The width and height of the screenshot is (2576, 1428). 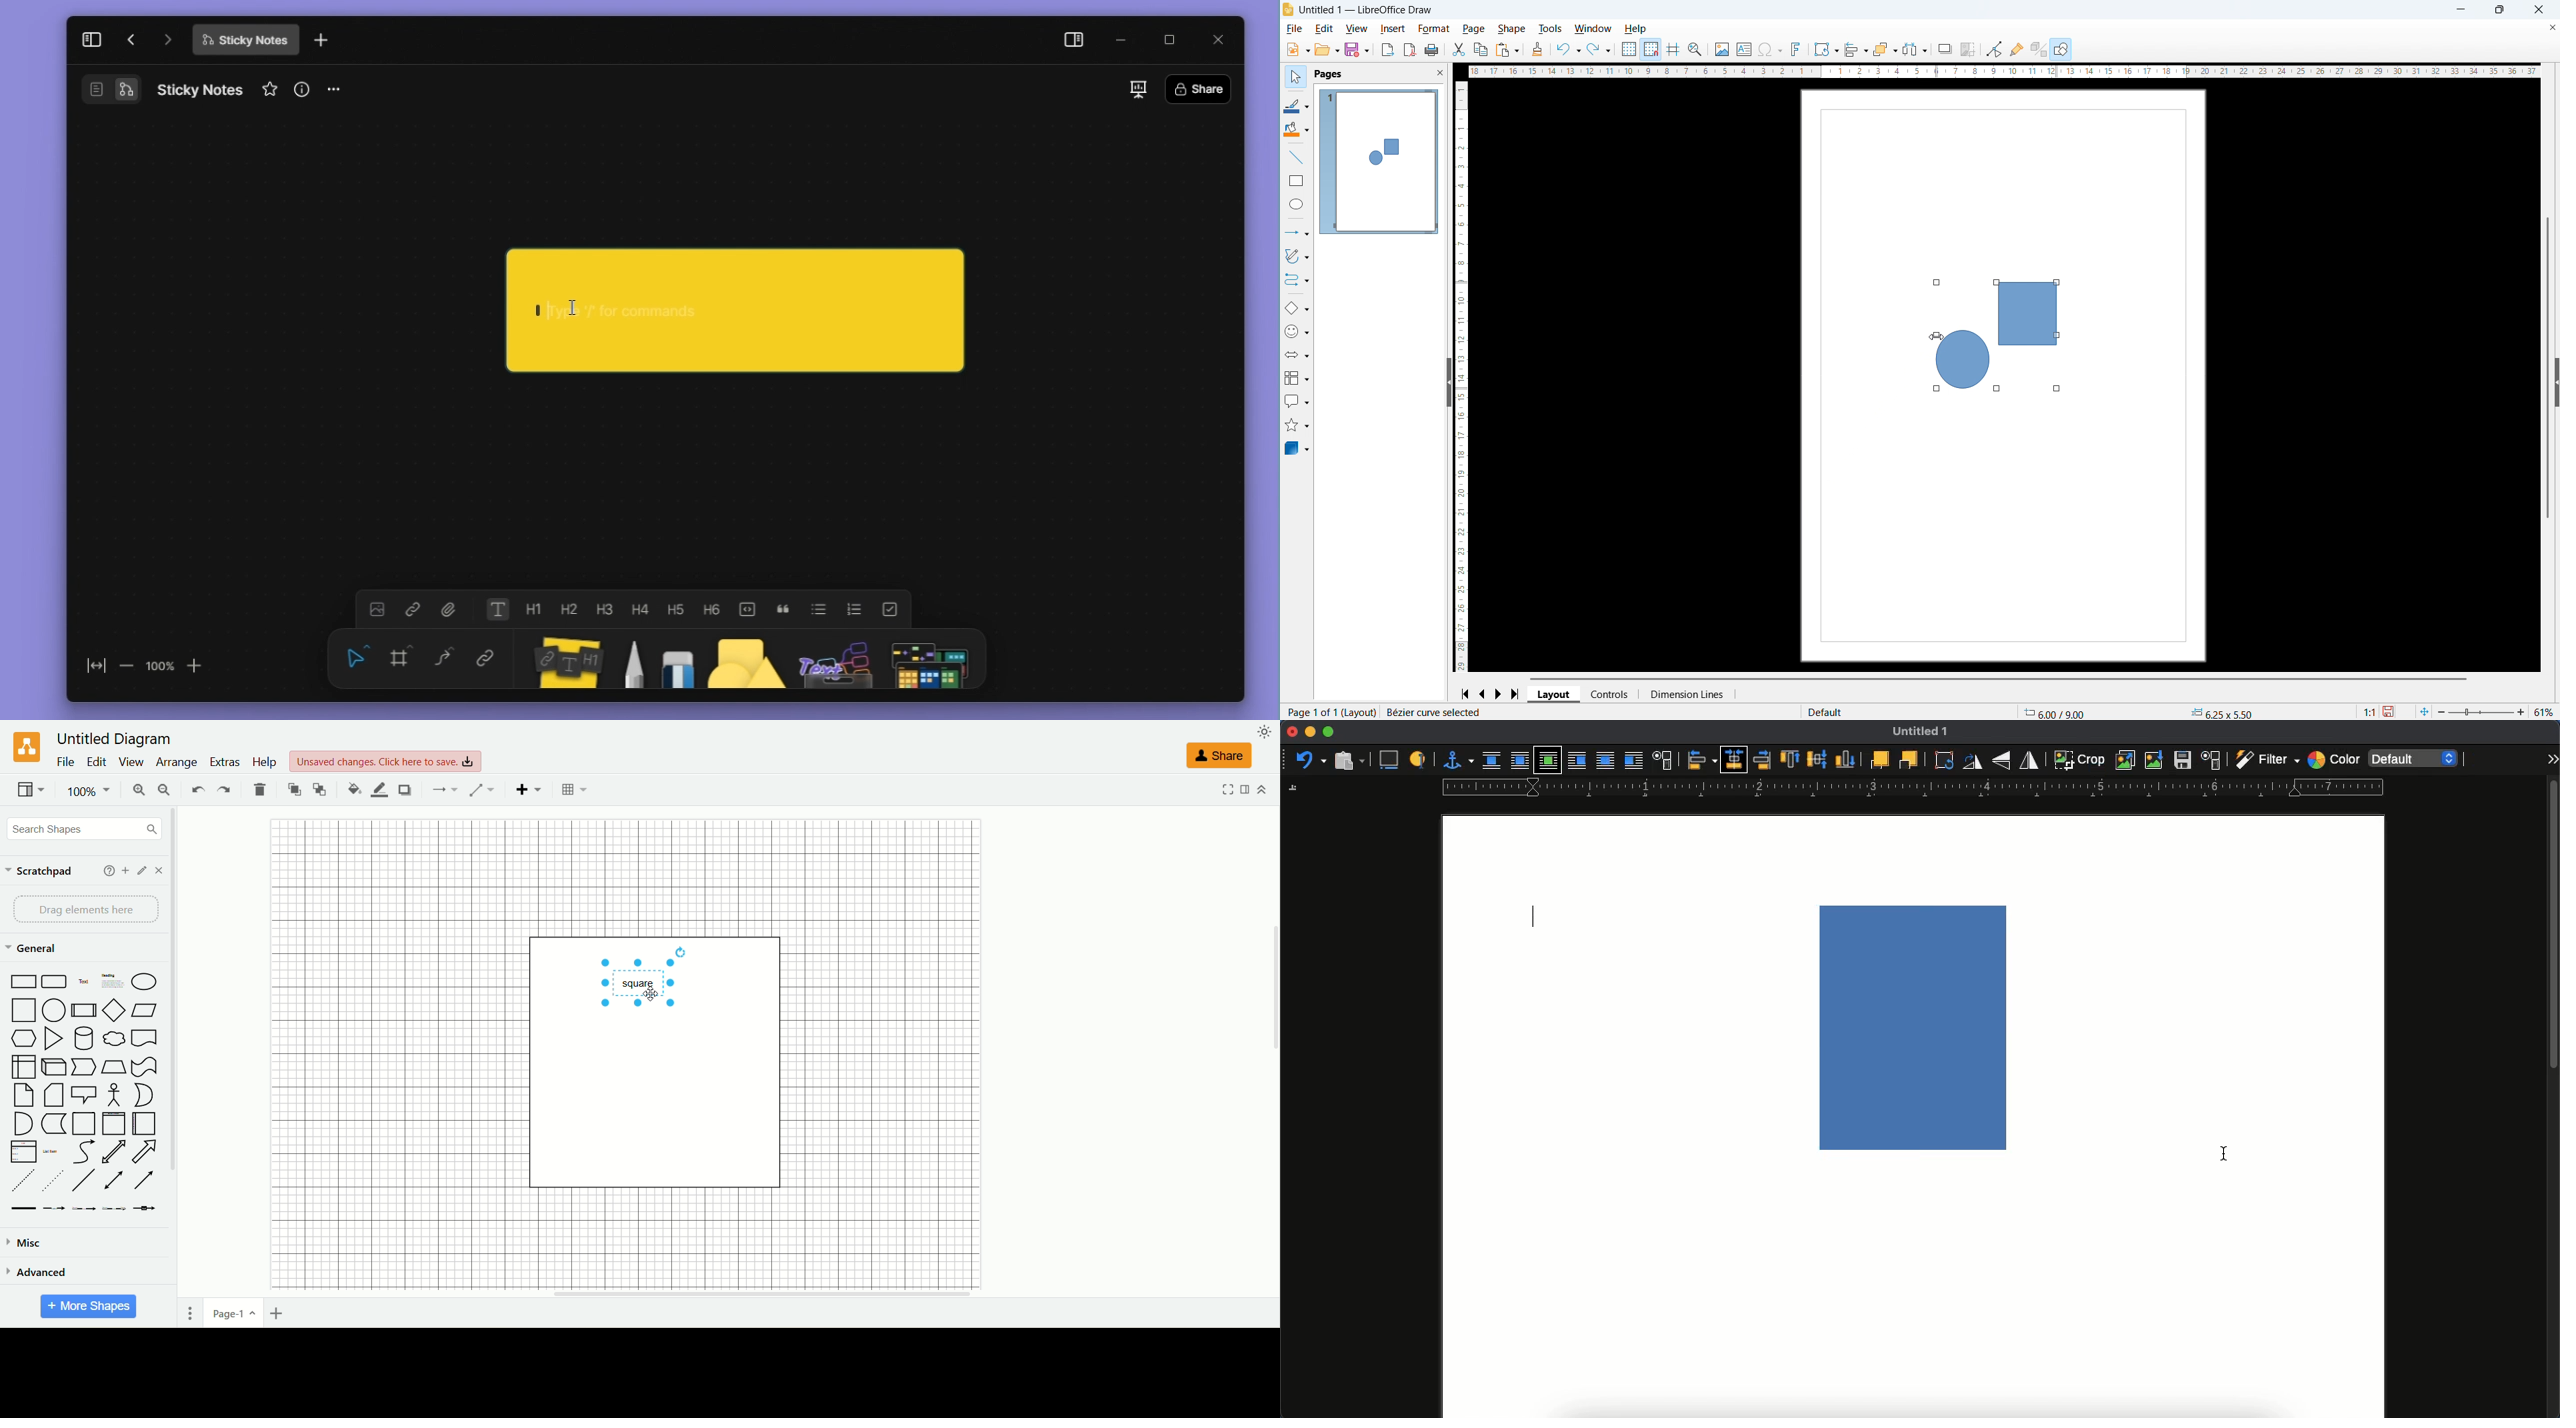 What do you see at coordinates (2003, 71) in the screenshot?
I see `Horizontal ruler ` at bounding box center [2003, 71].